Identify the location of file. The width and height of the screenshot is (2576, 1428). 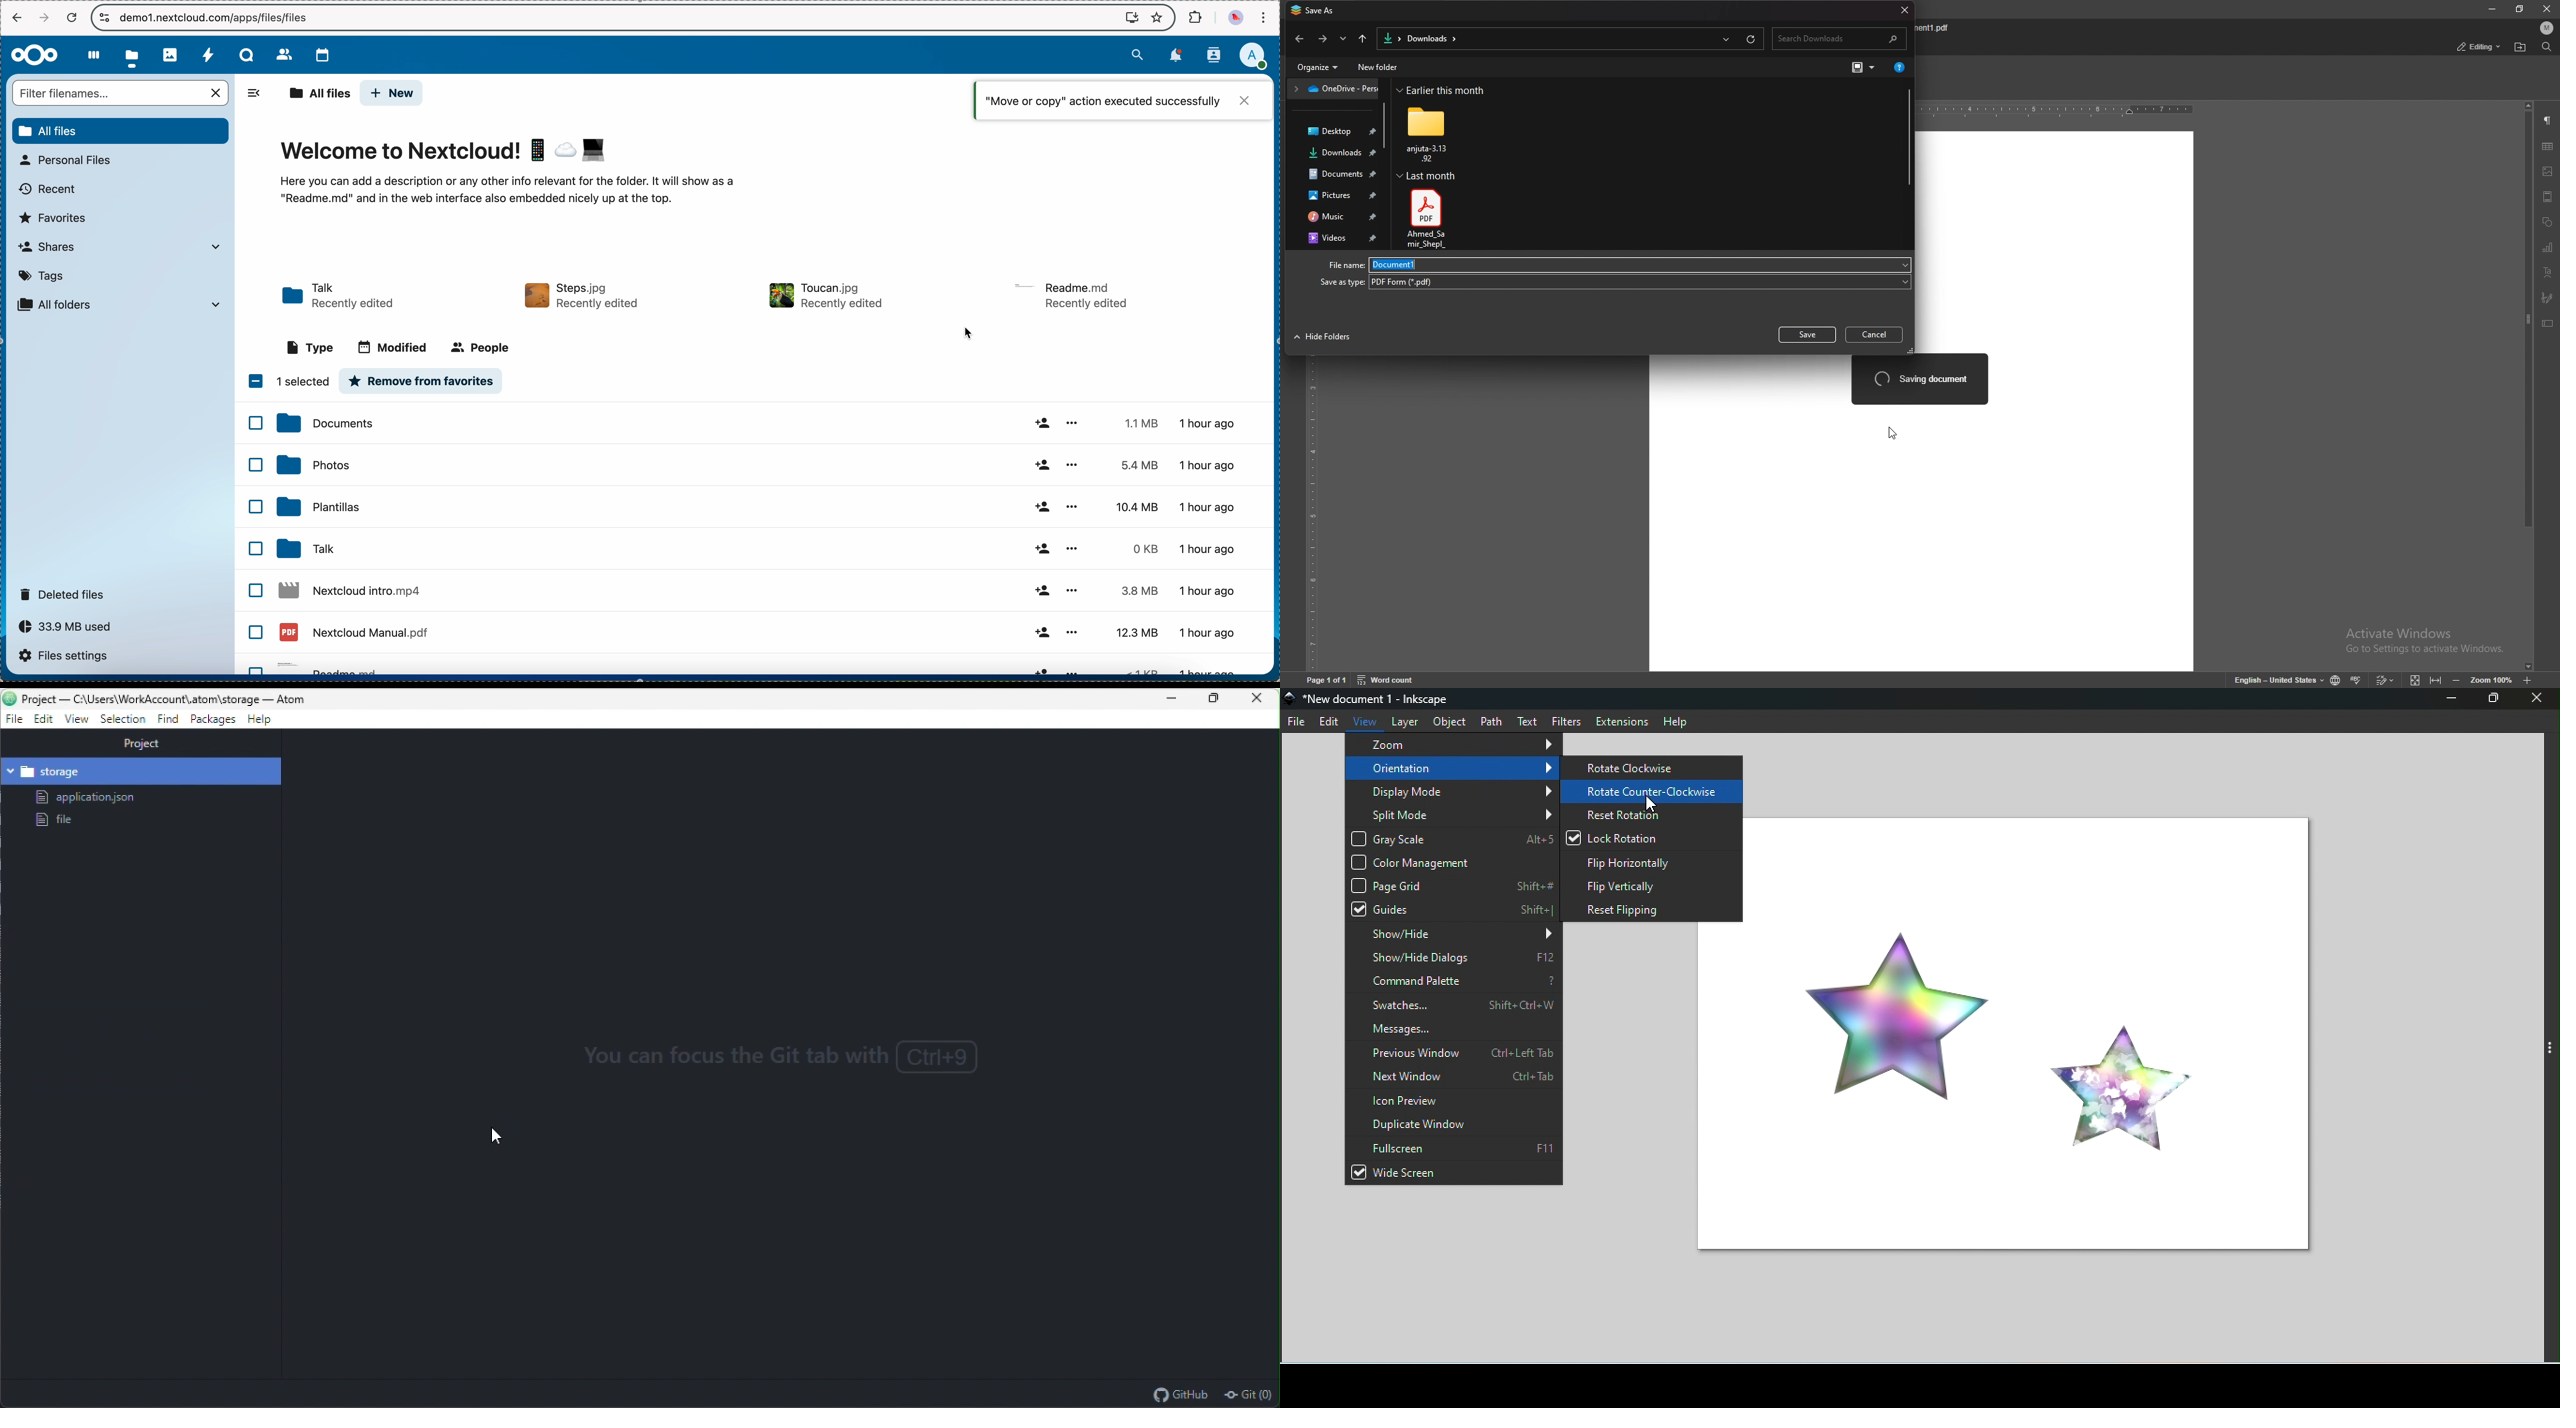
(826, 296).